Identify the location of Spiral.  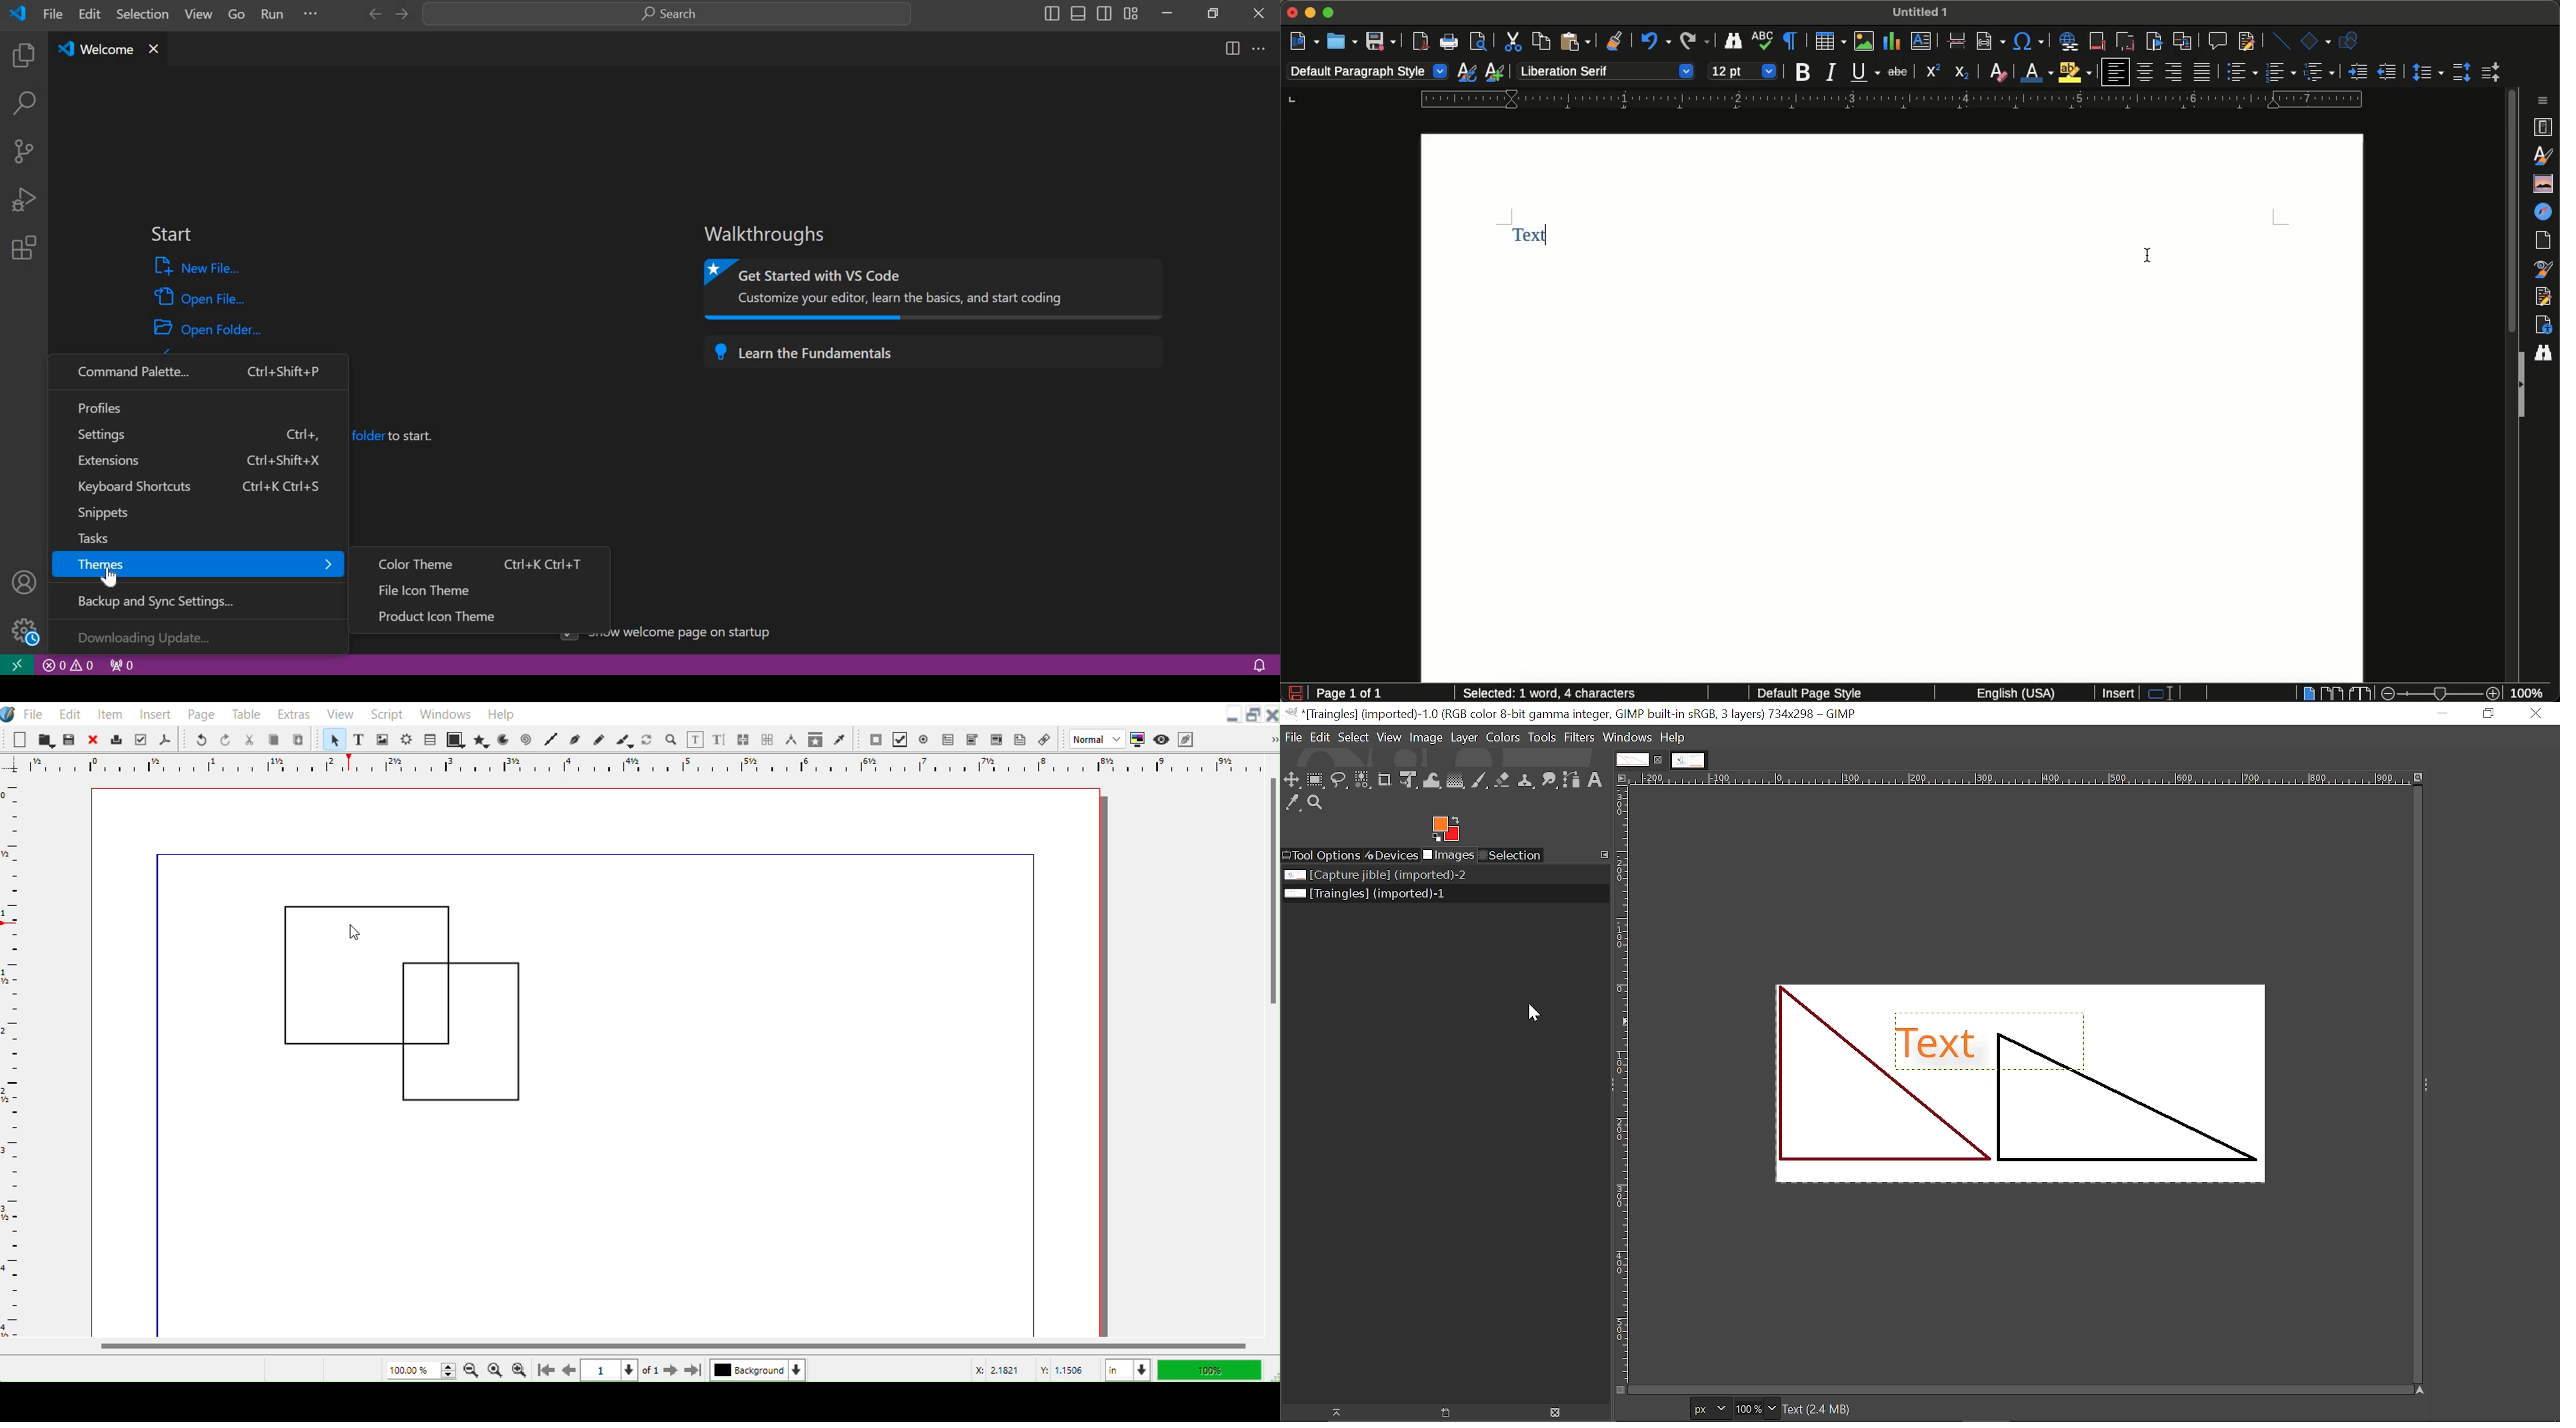
(527, 739).